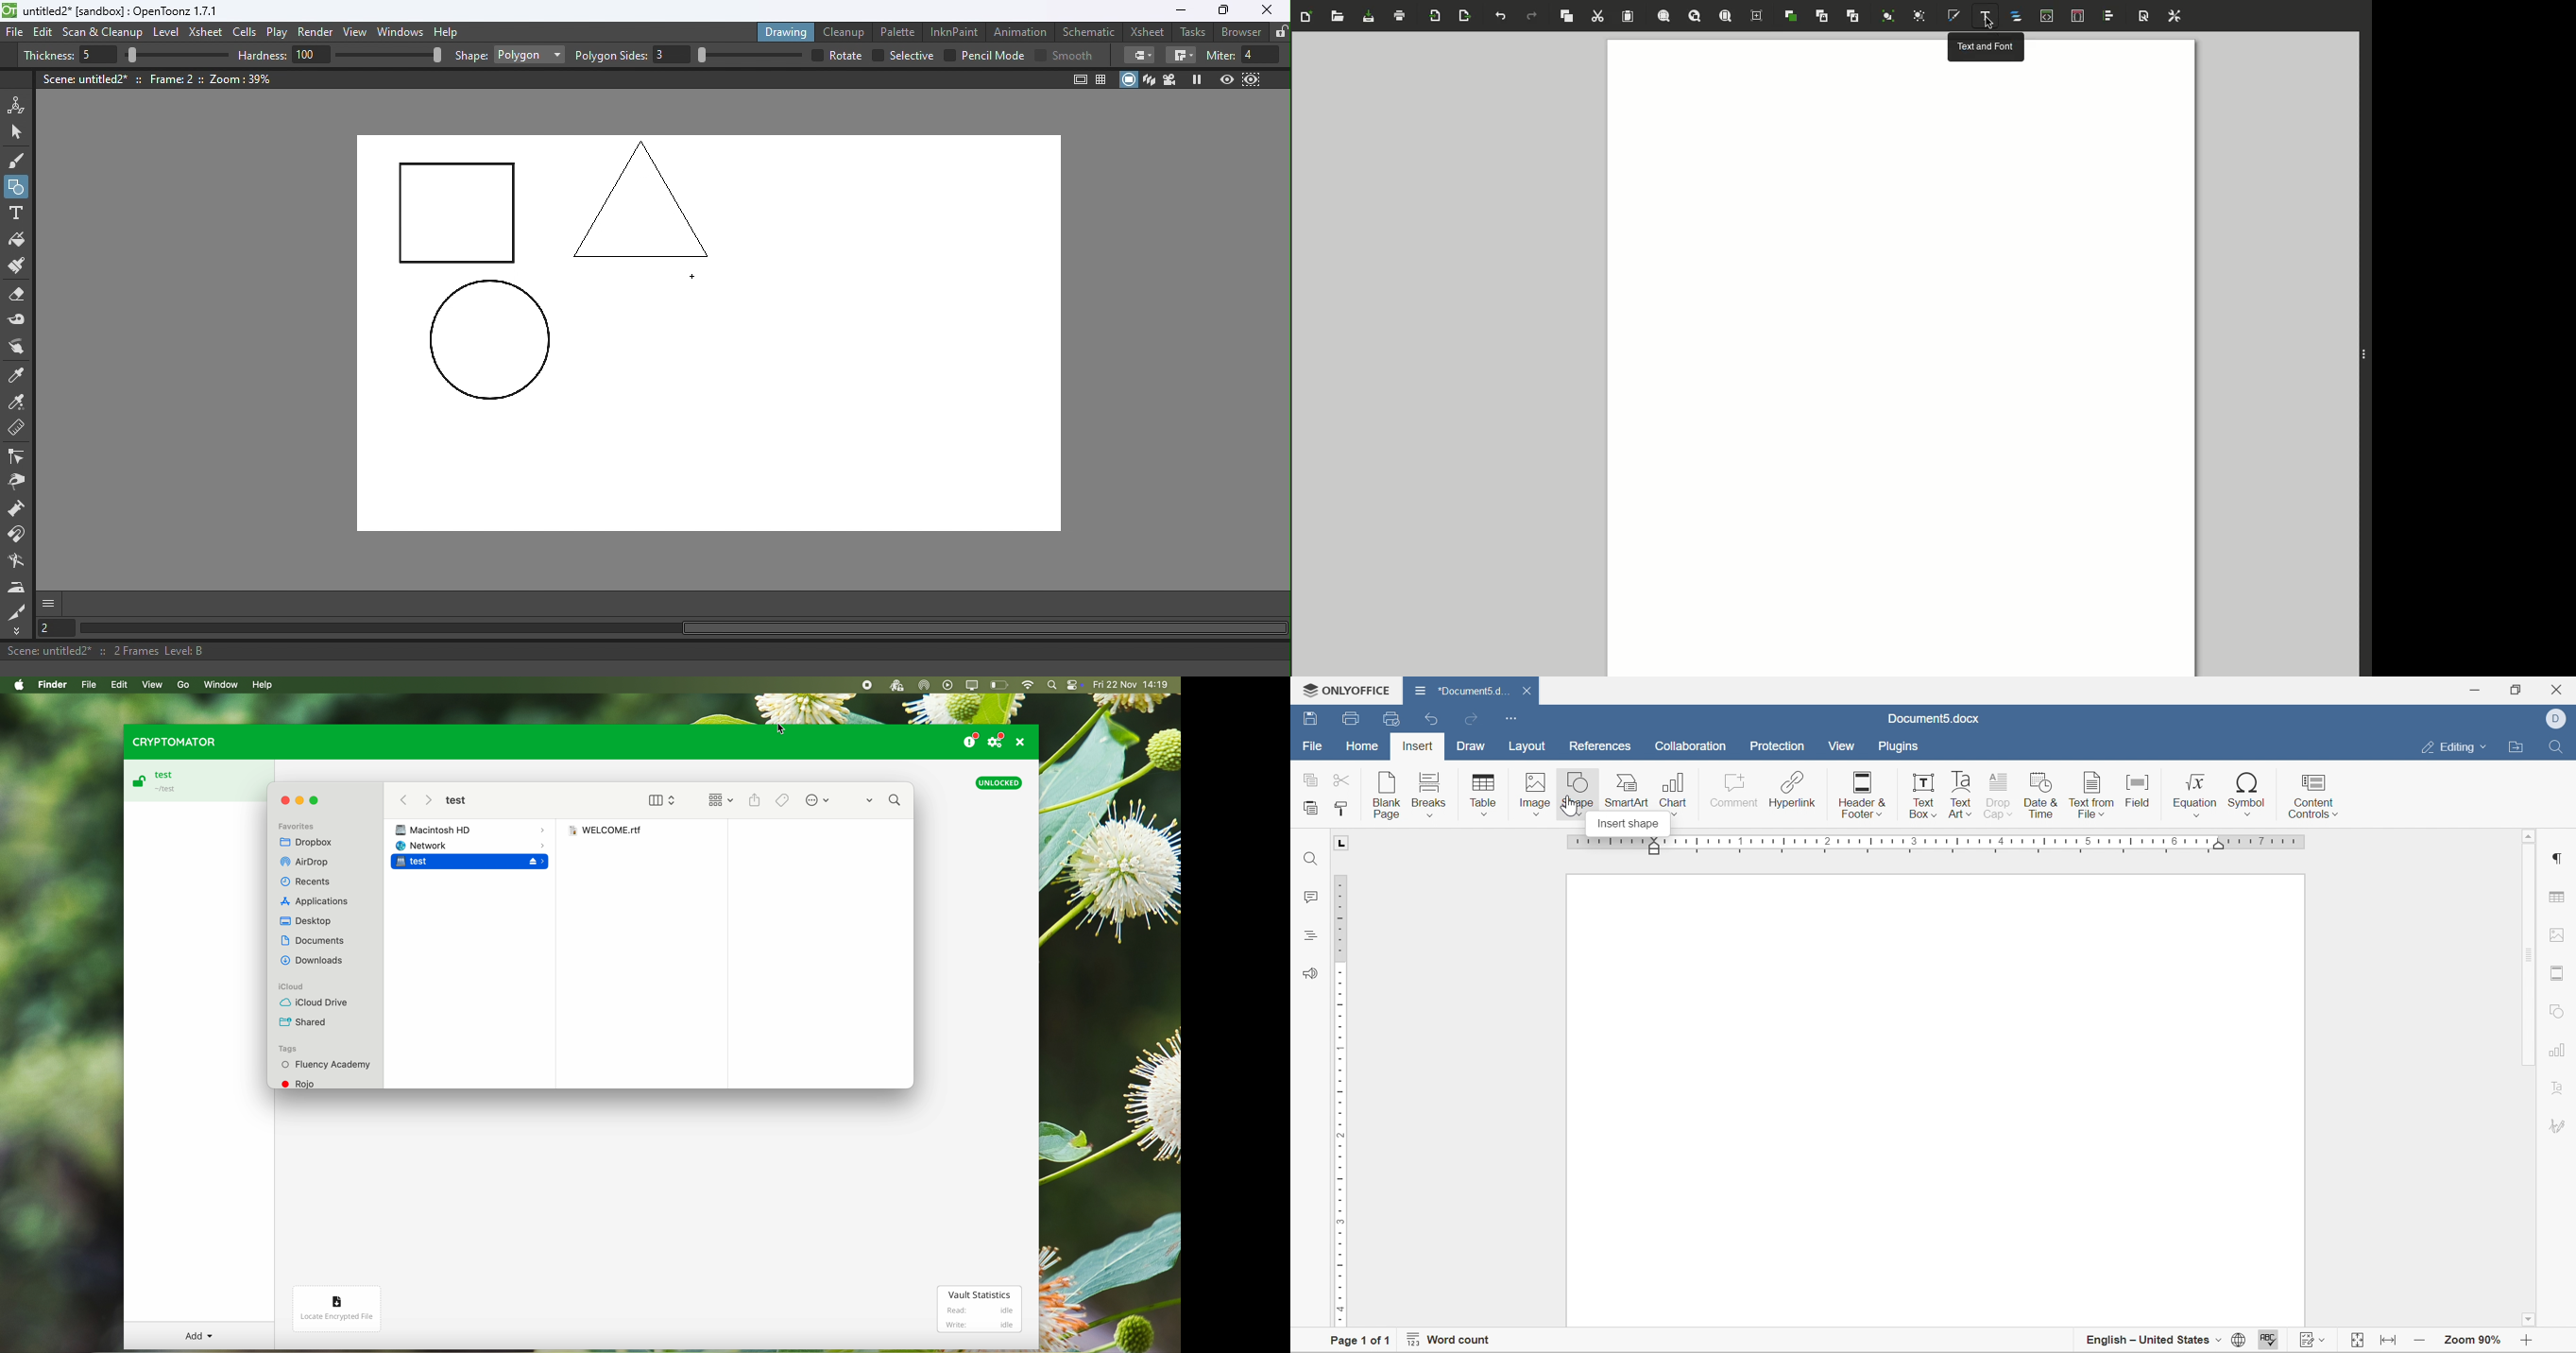 The height and width of the screenshot is (1372, 2576). Describe the element at coordinates (1312, 745) in the screenshot. I see `file` at that location.